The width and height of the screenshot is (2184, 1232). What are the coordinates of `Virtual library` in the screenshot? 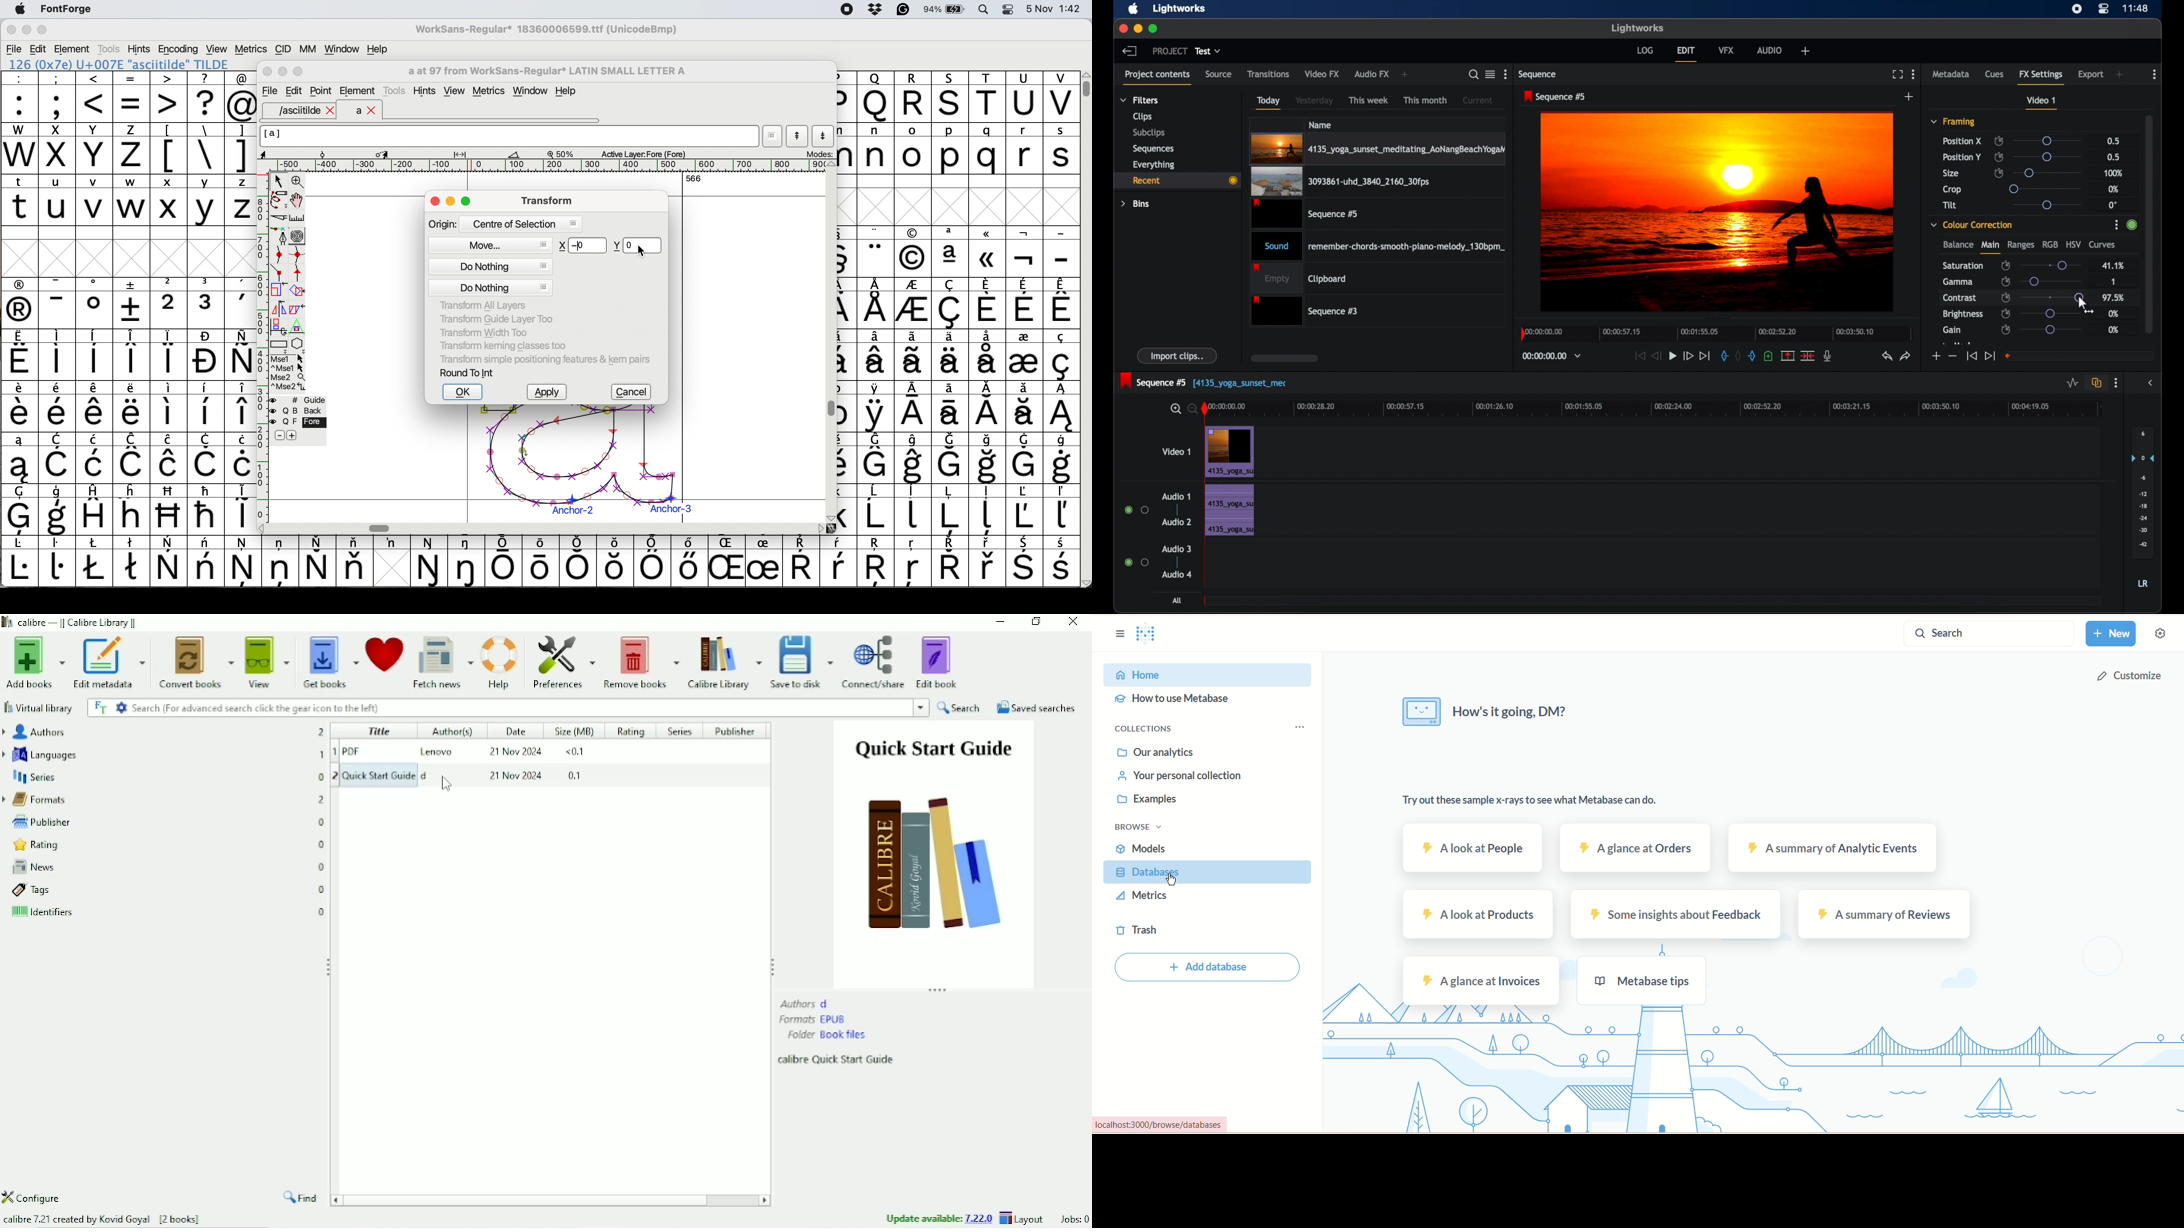 It's located at (40, 708).